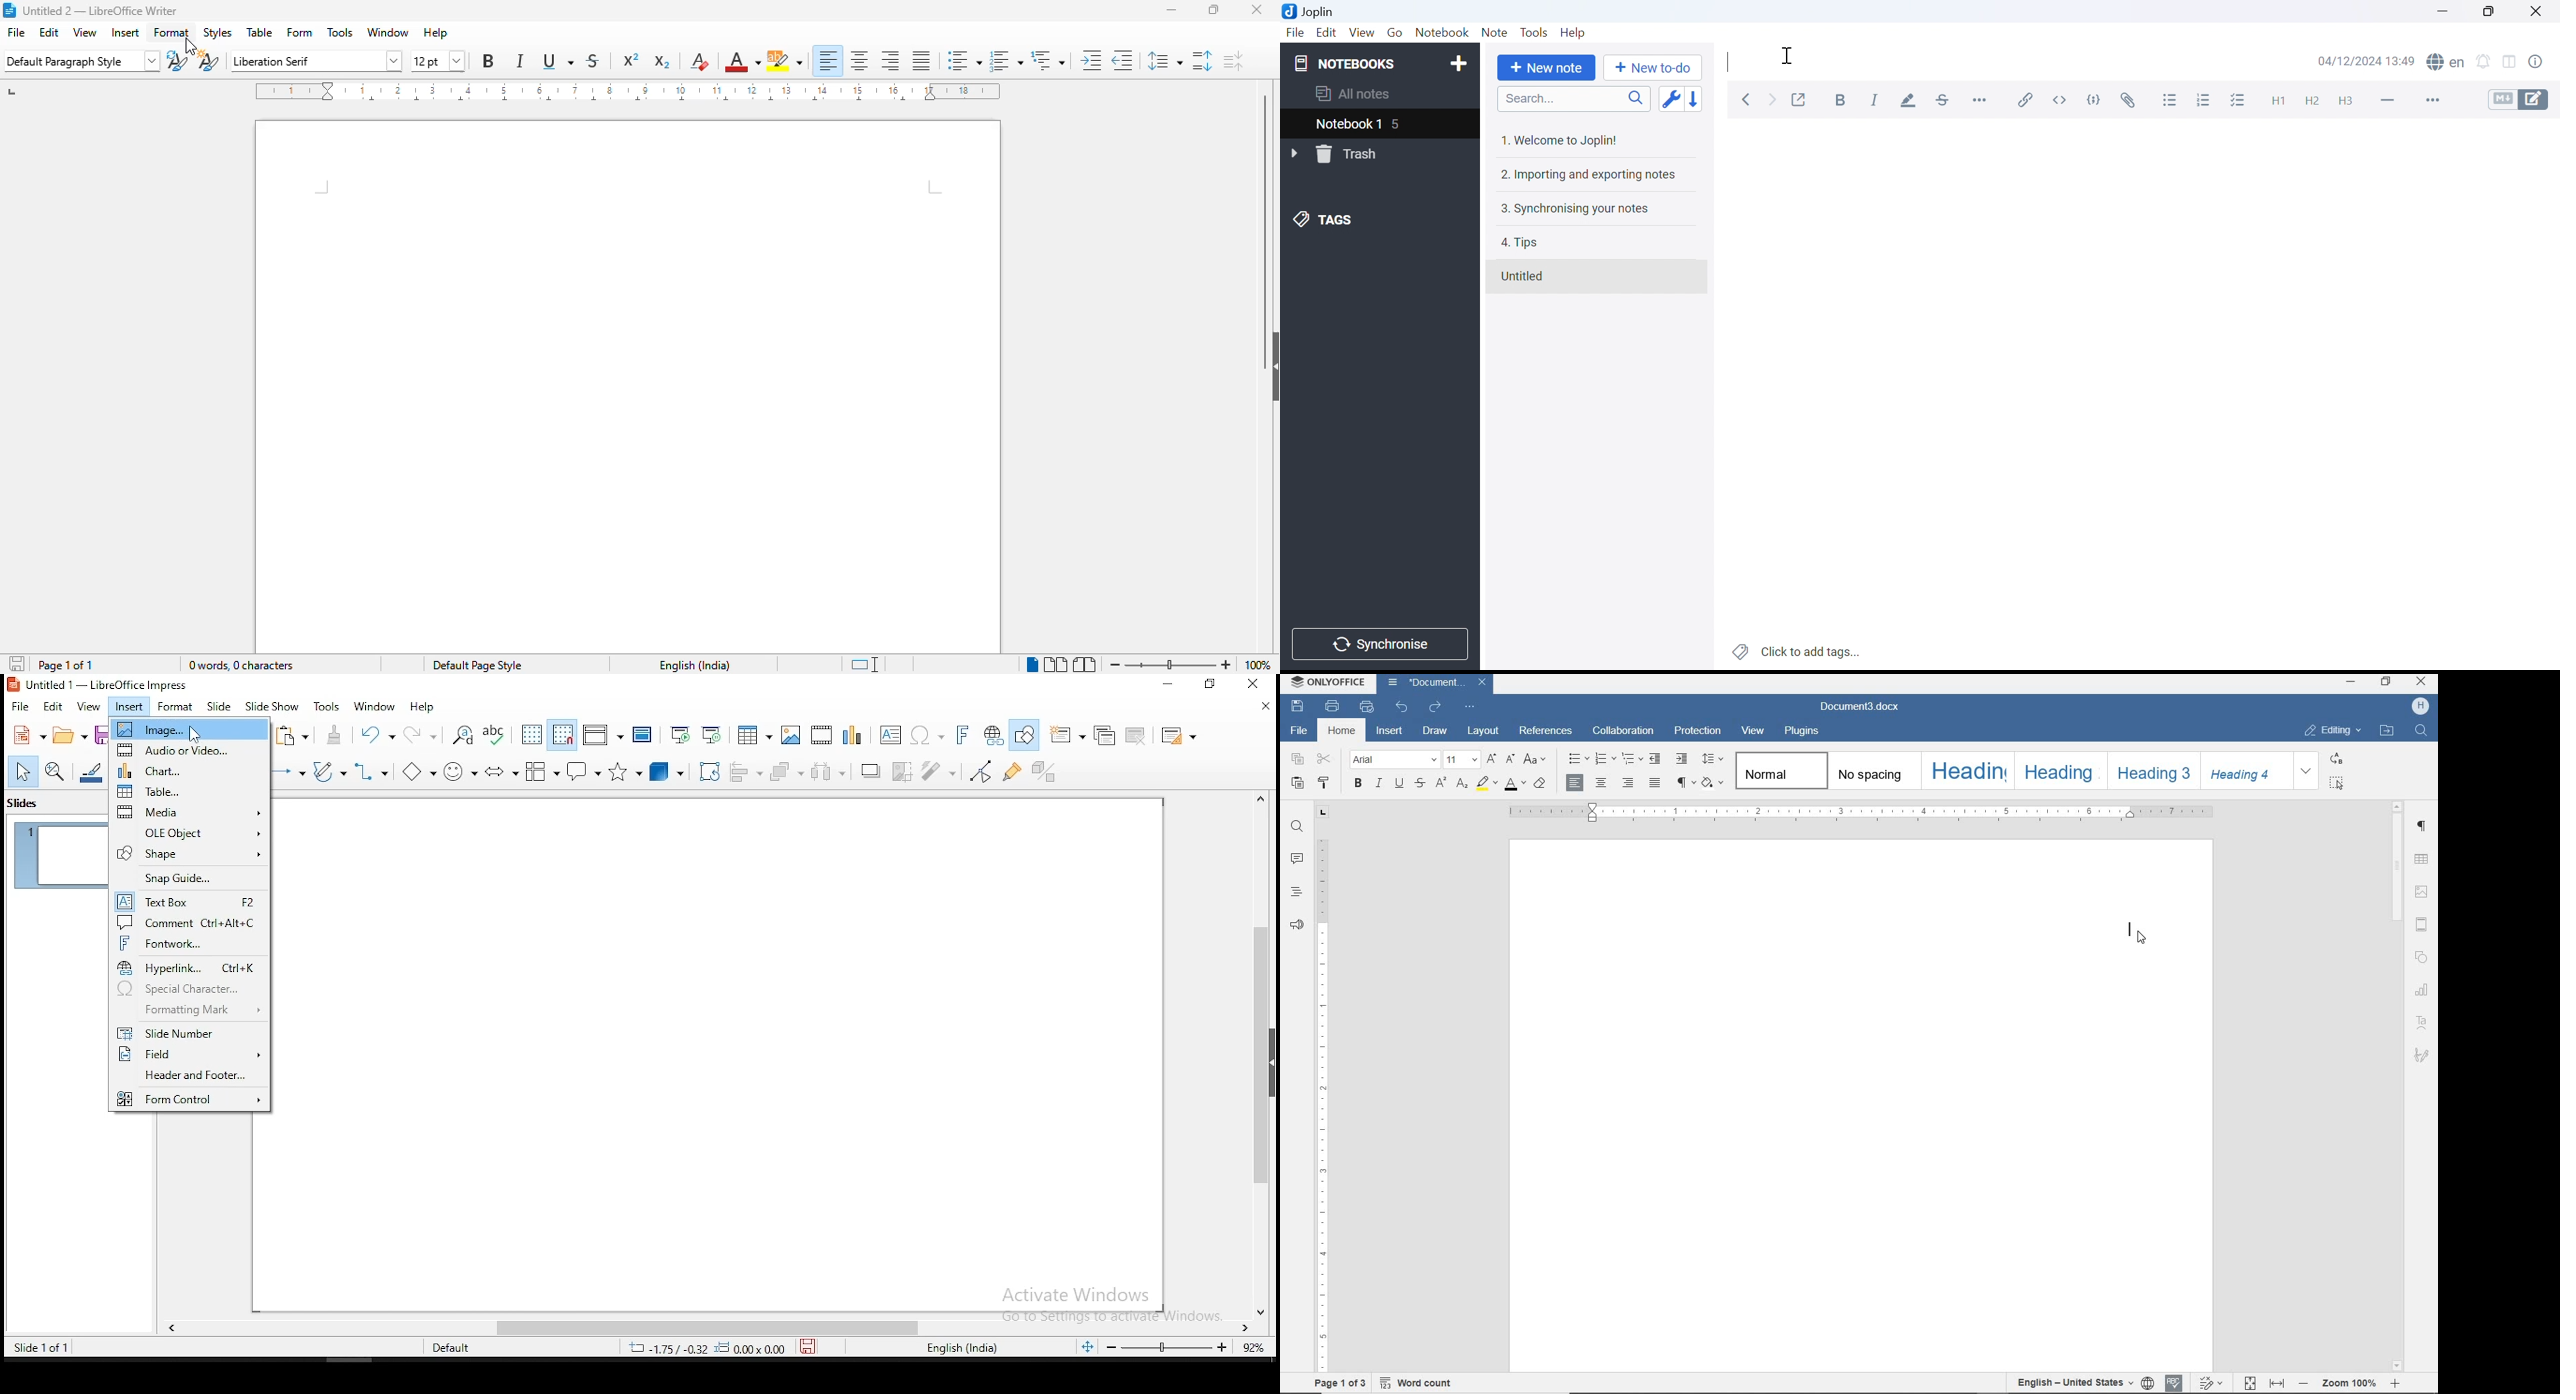 Image resolution: width=2576 pixels, height=1400 pixels. Describe the element at coordinates (1326, 683) in the screenshot. I see `OnlyOffice` at that location.